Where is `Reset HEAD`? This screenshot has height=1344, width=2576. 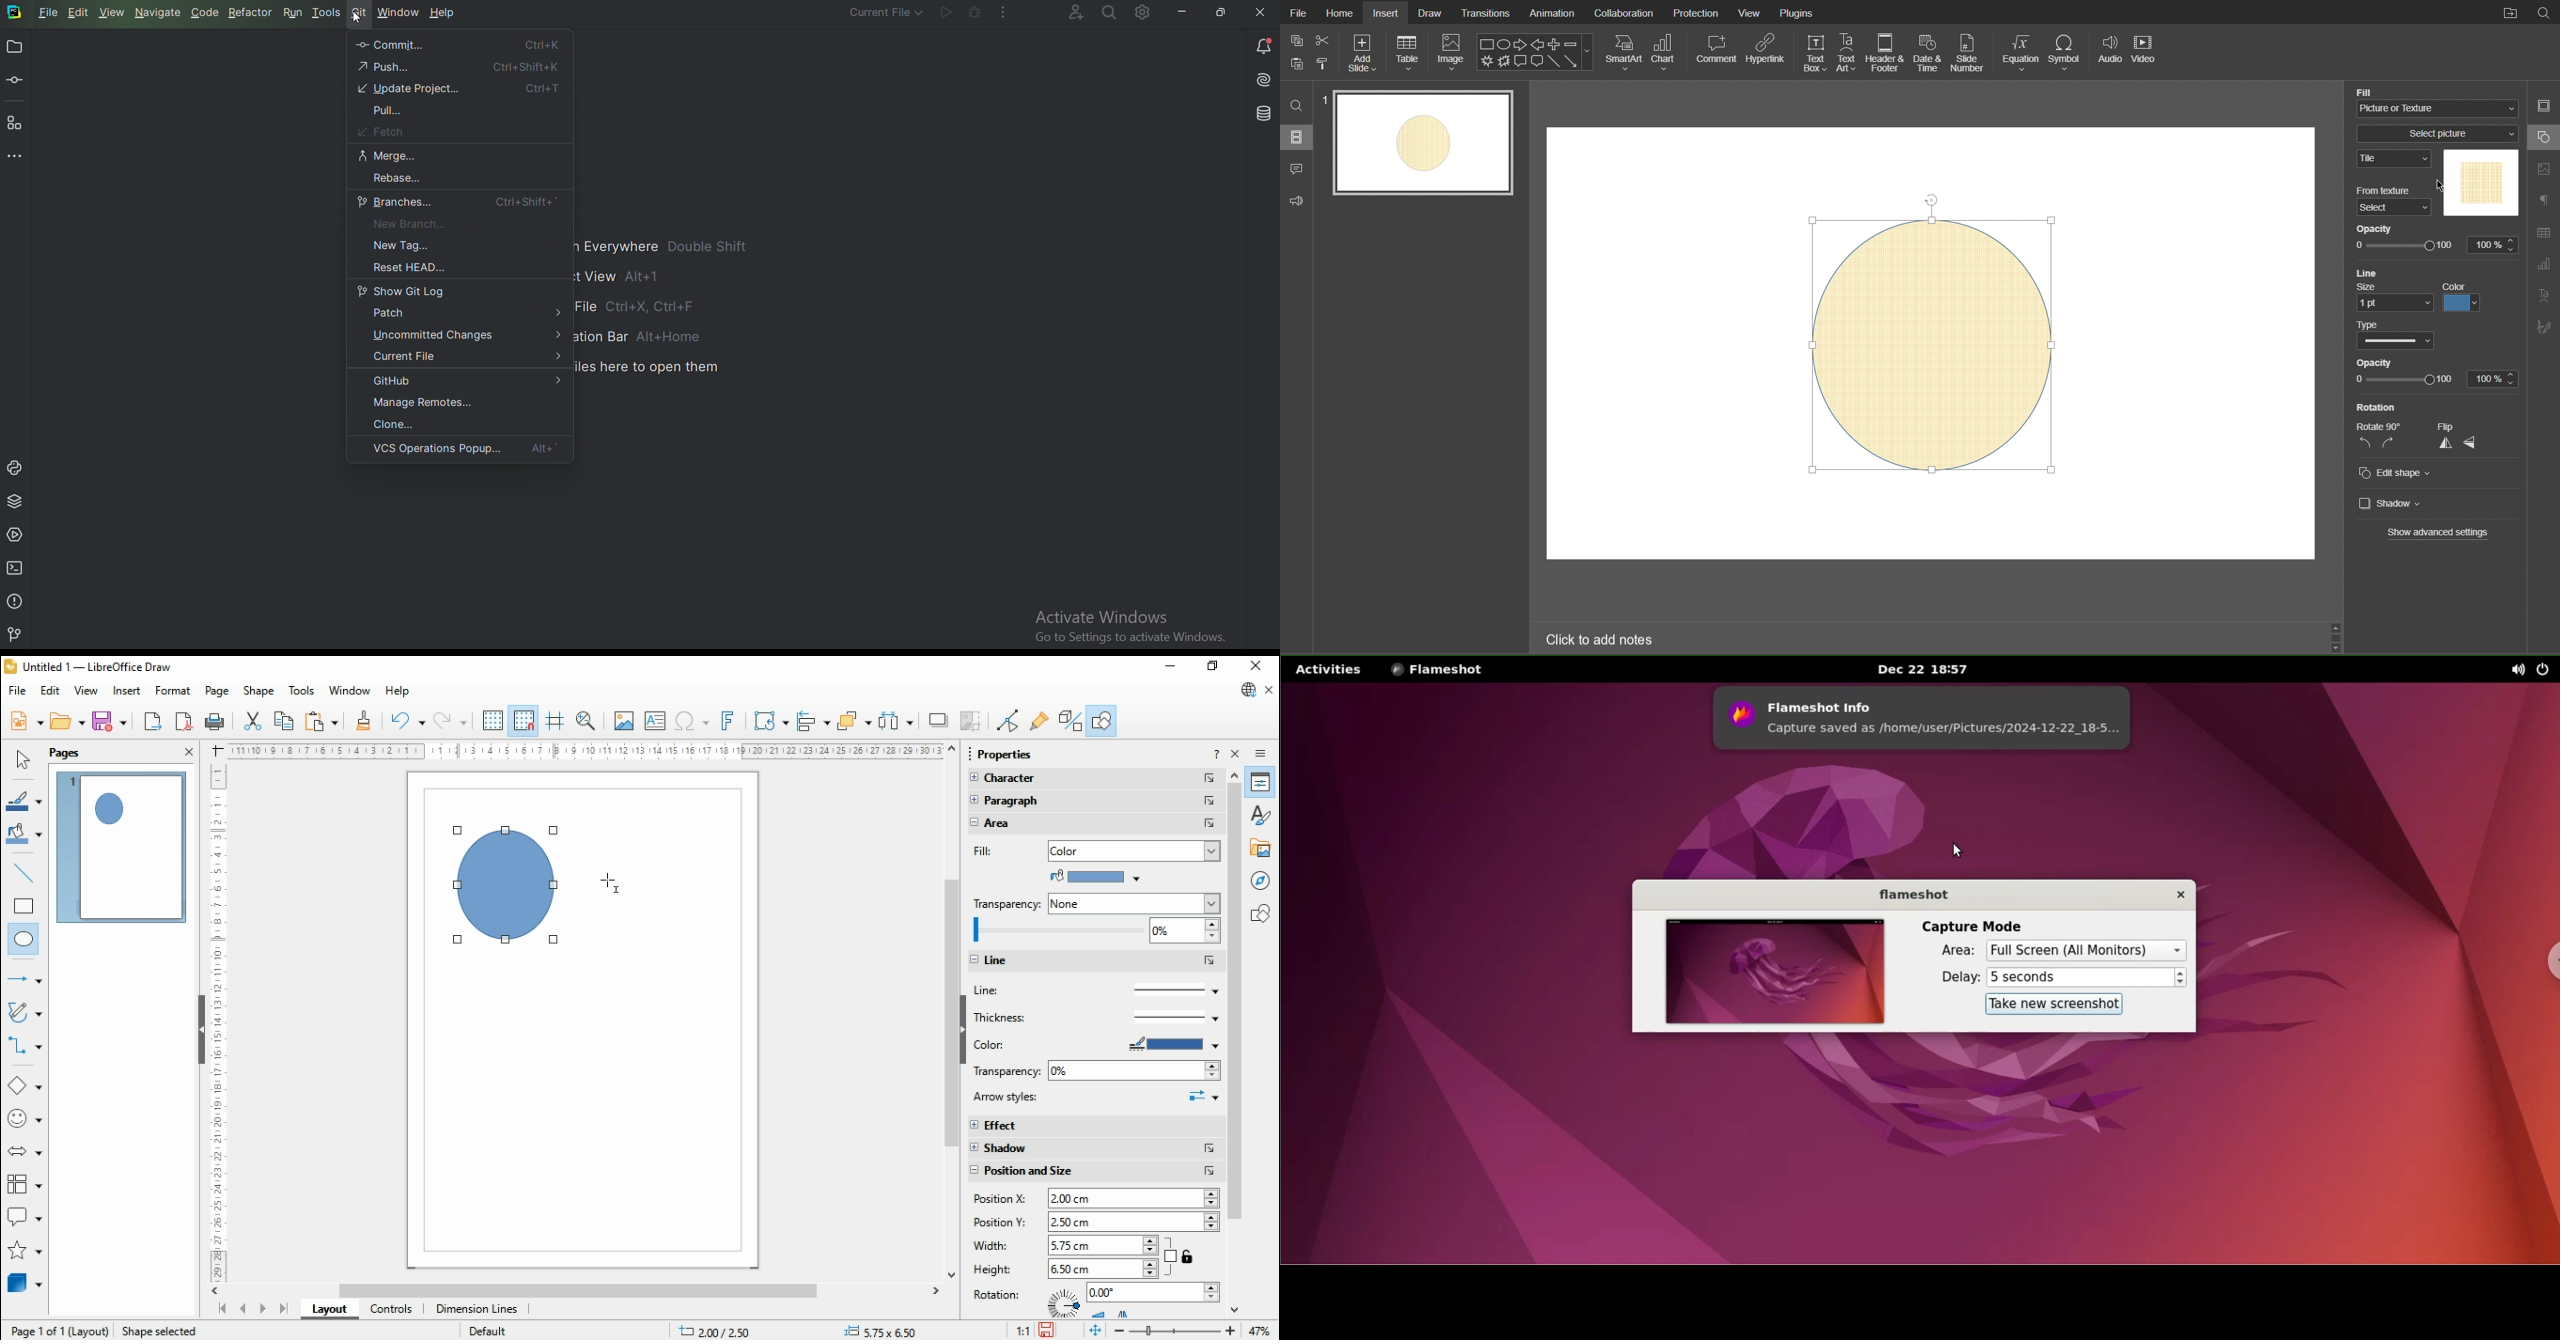
Reset HEAD is located at coordinates (404, 269).